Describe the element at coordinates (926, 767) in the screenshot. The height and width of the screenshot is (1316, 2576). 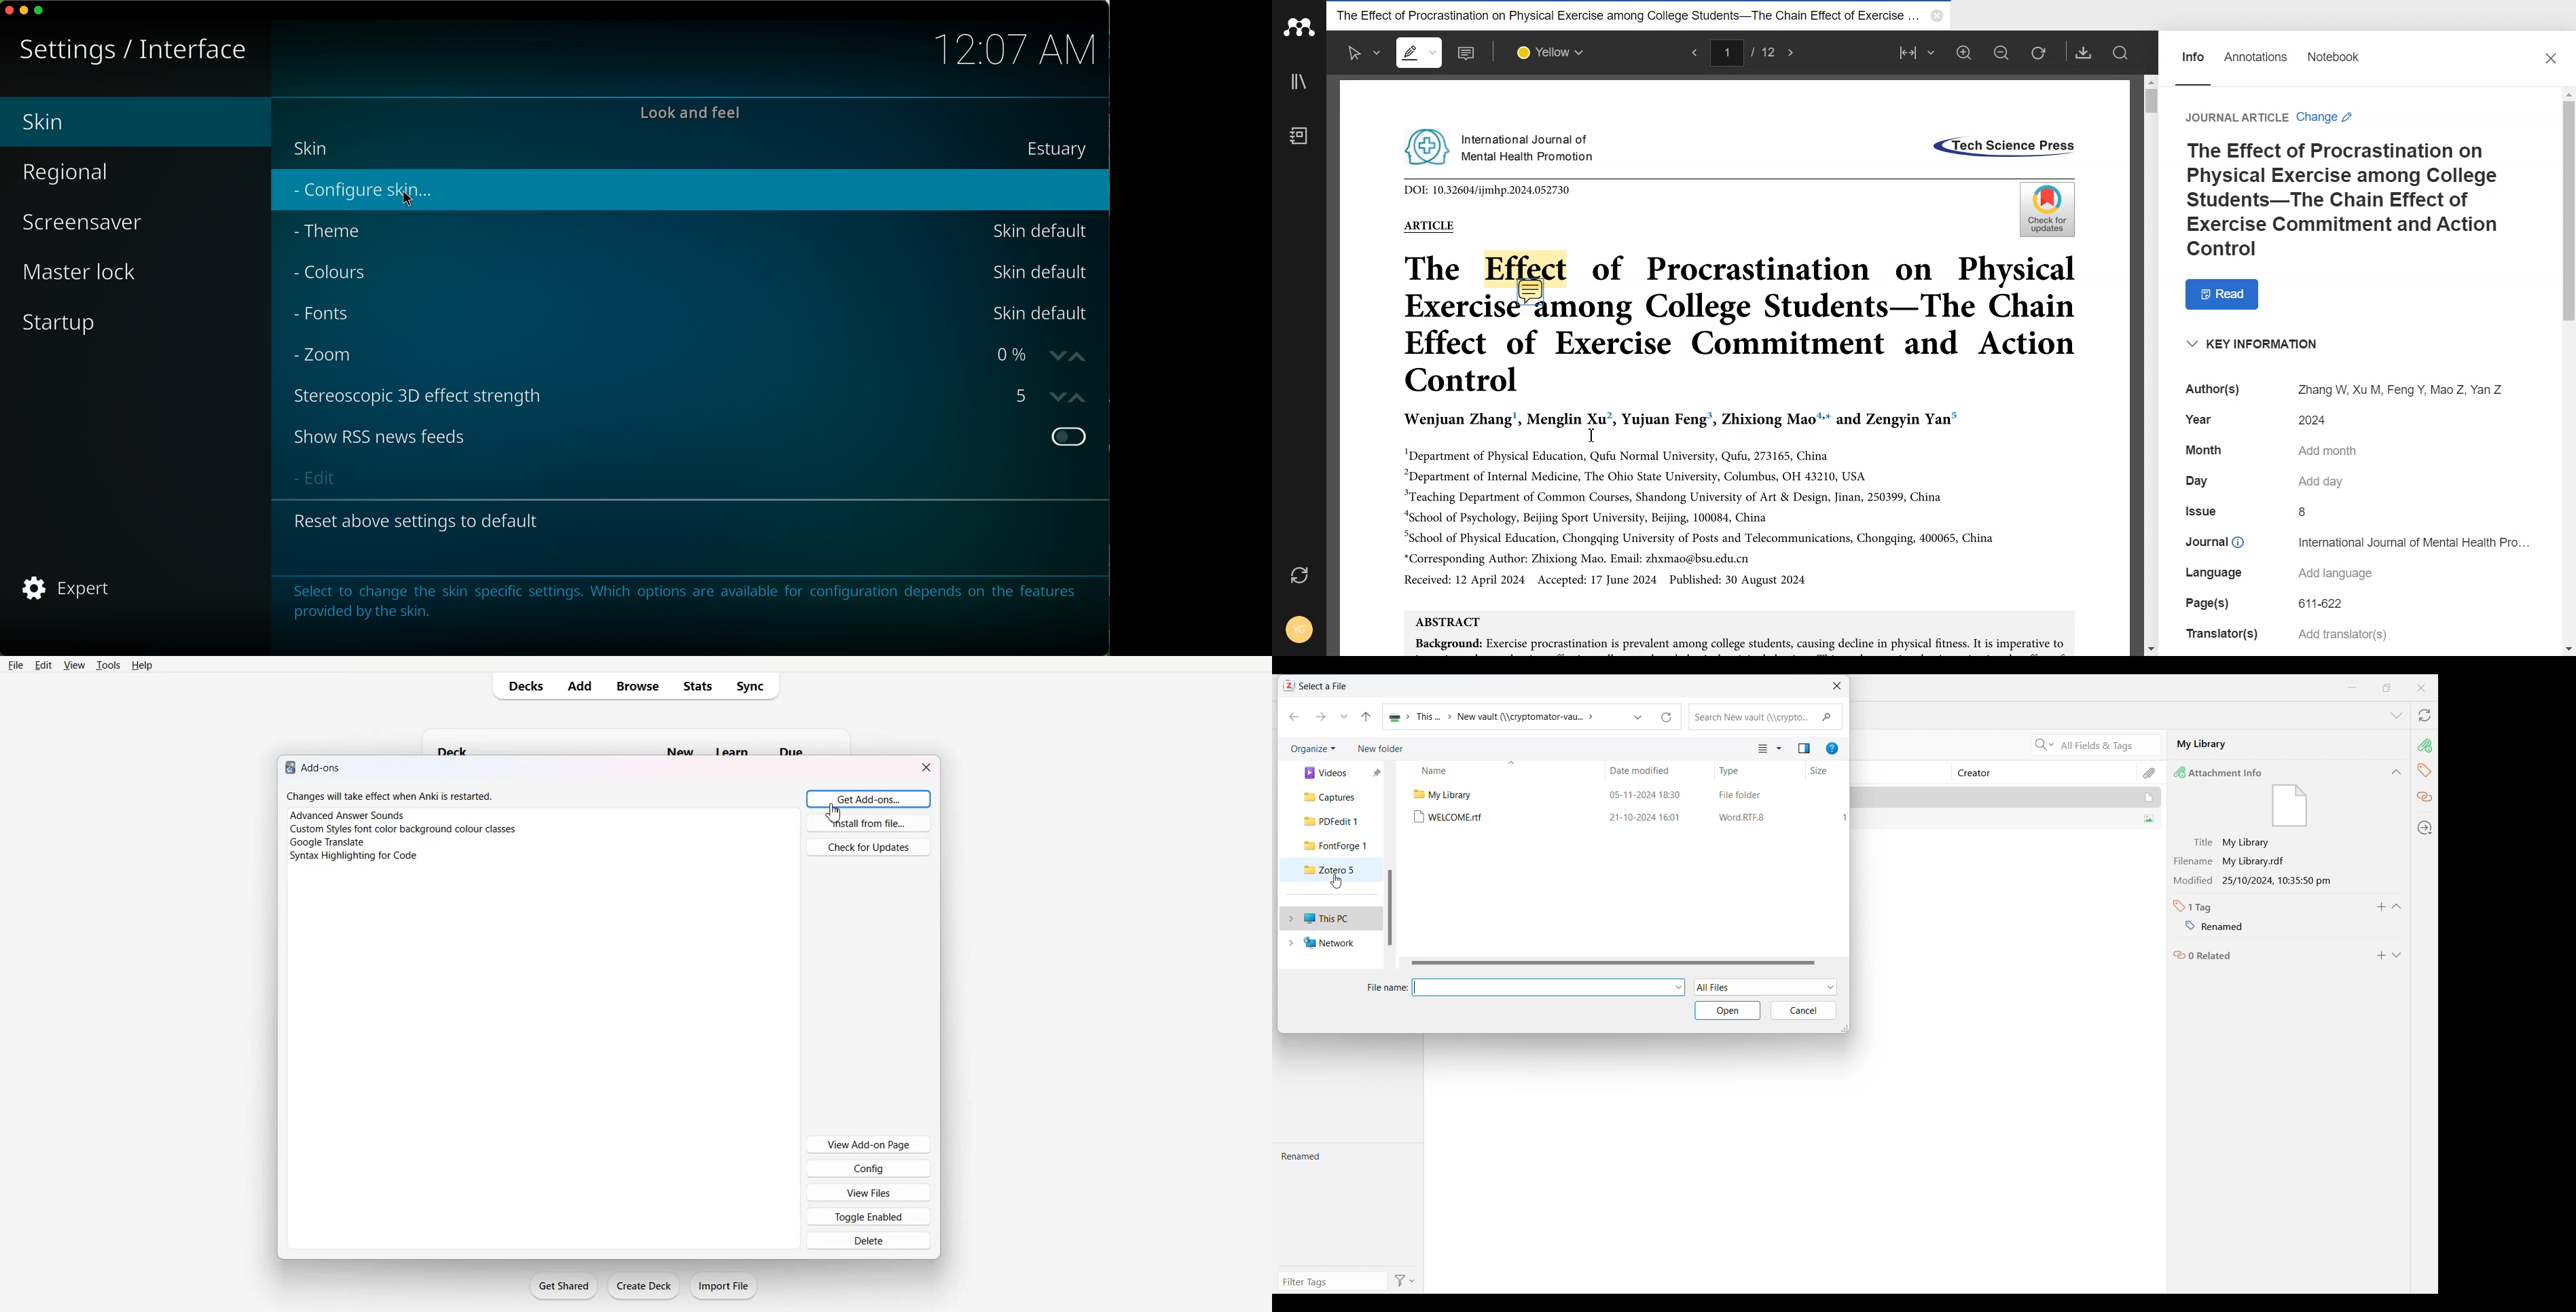
I see `Close` at that location.